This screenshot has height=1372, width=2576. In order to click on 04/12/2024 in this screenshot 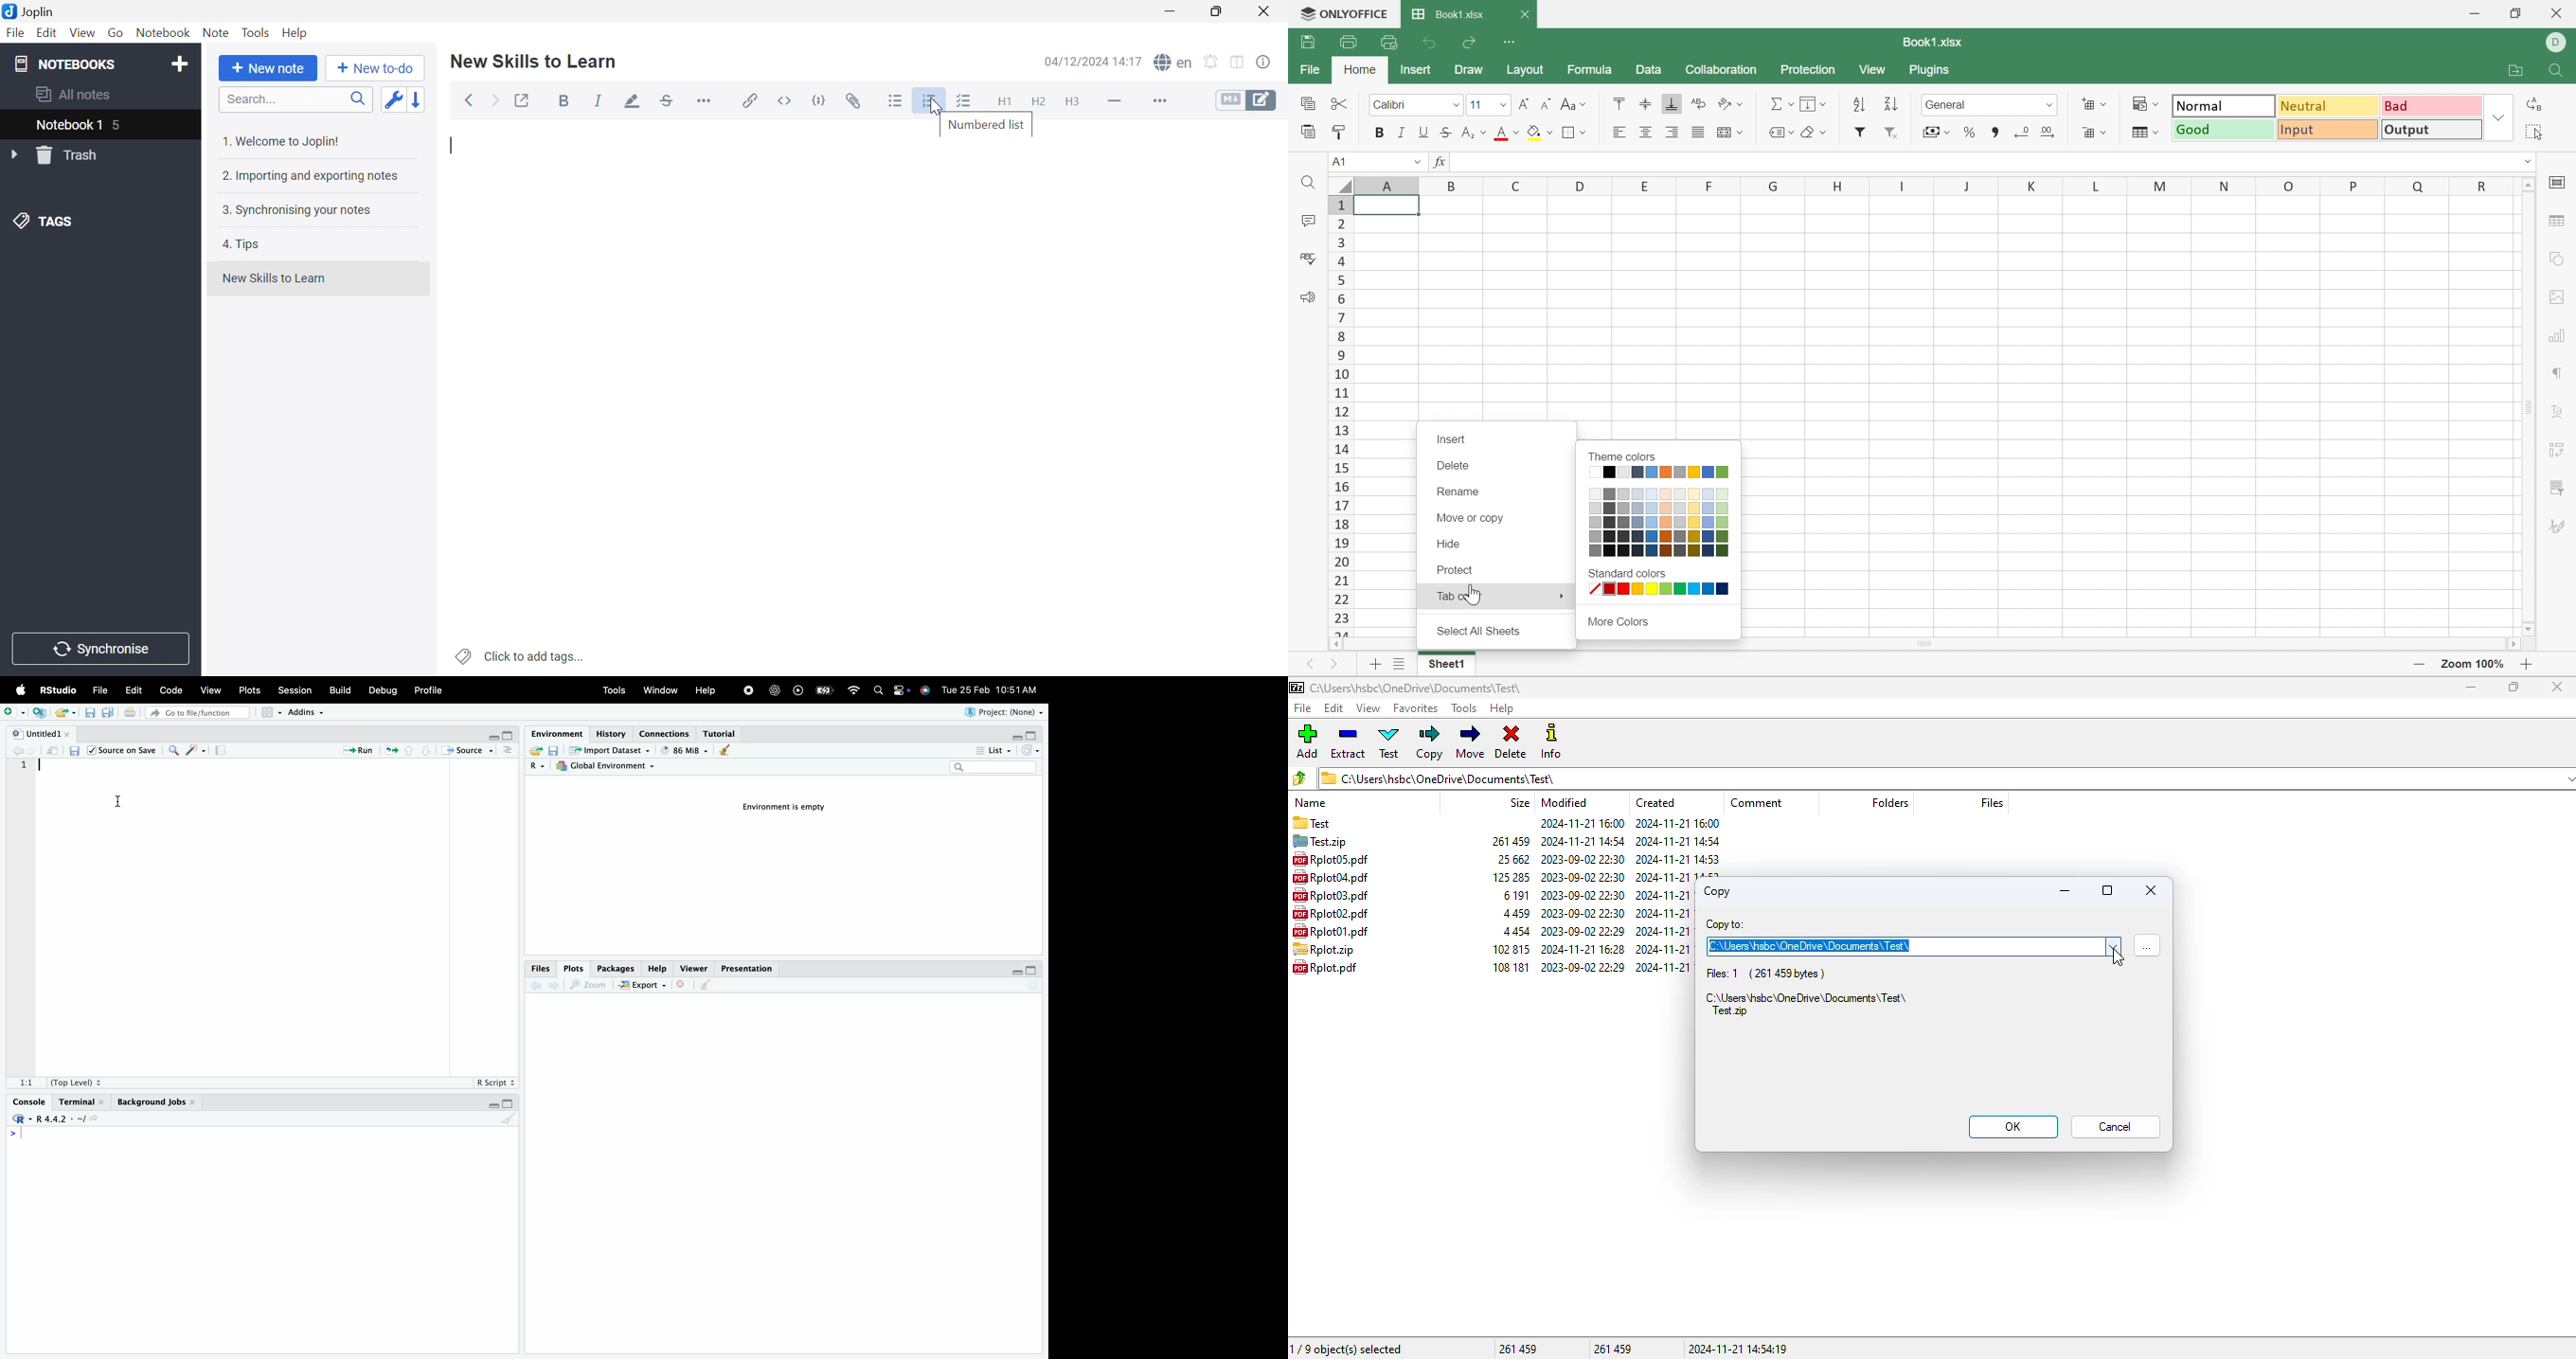, I will do `click(1077, 63)`.